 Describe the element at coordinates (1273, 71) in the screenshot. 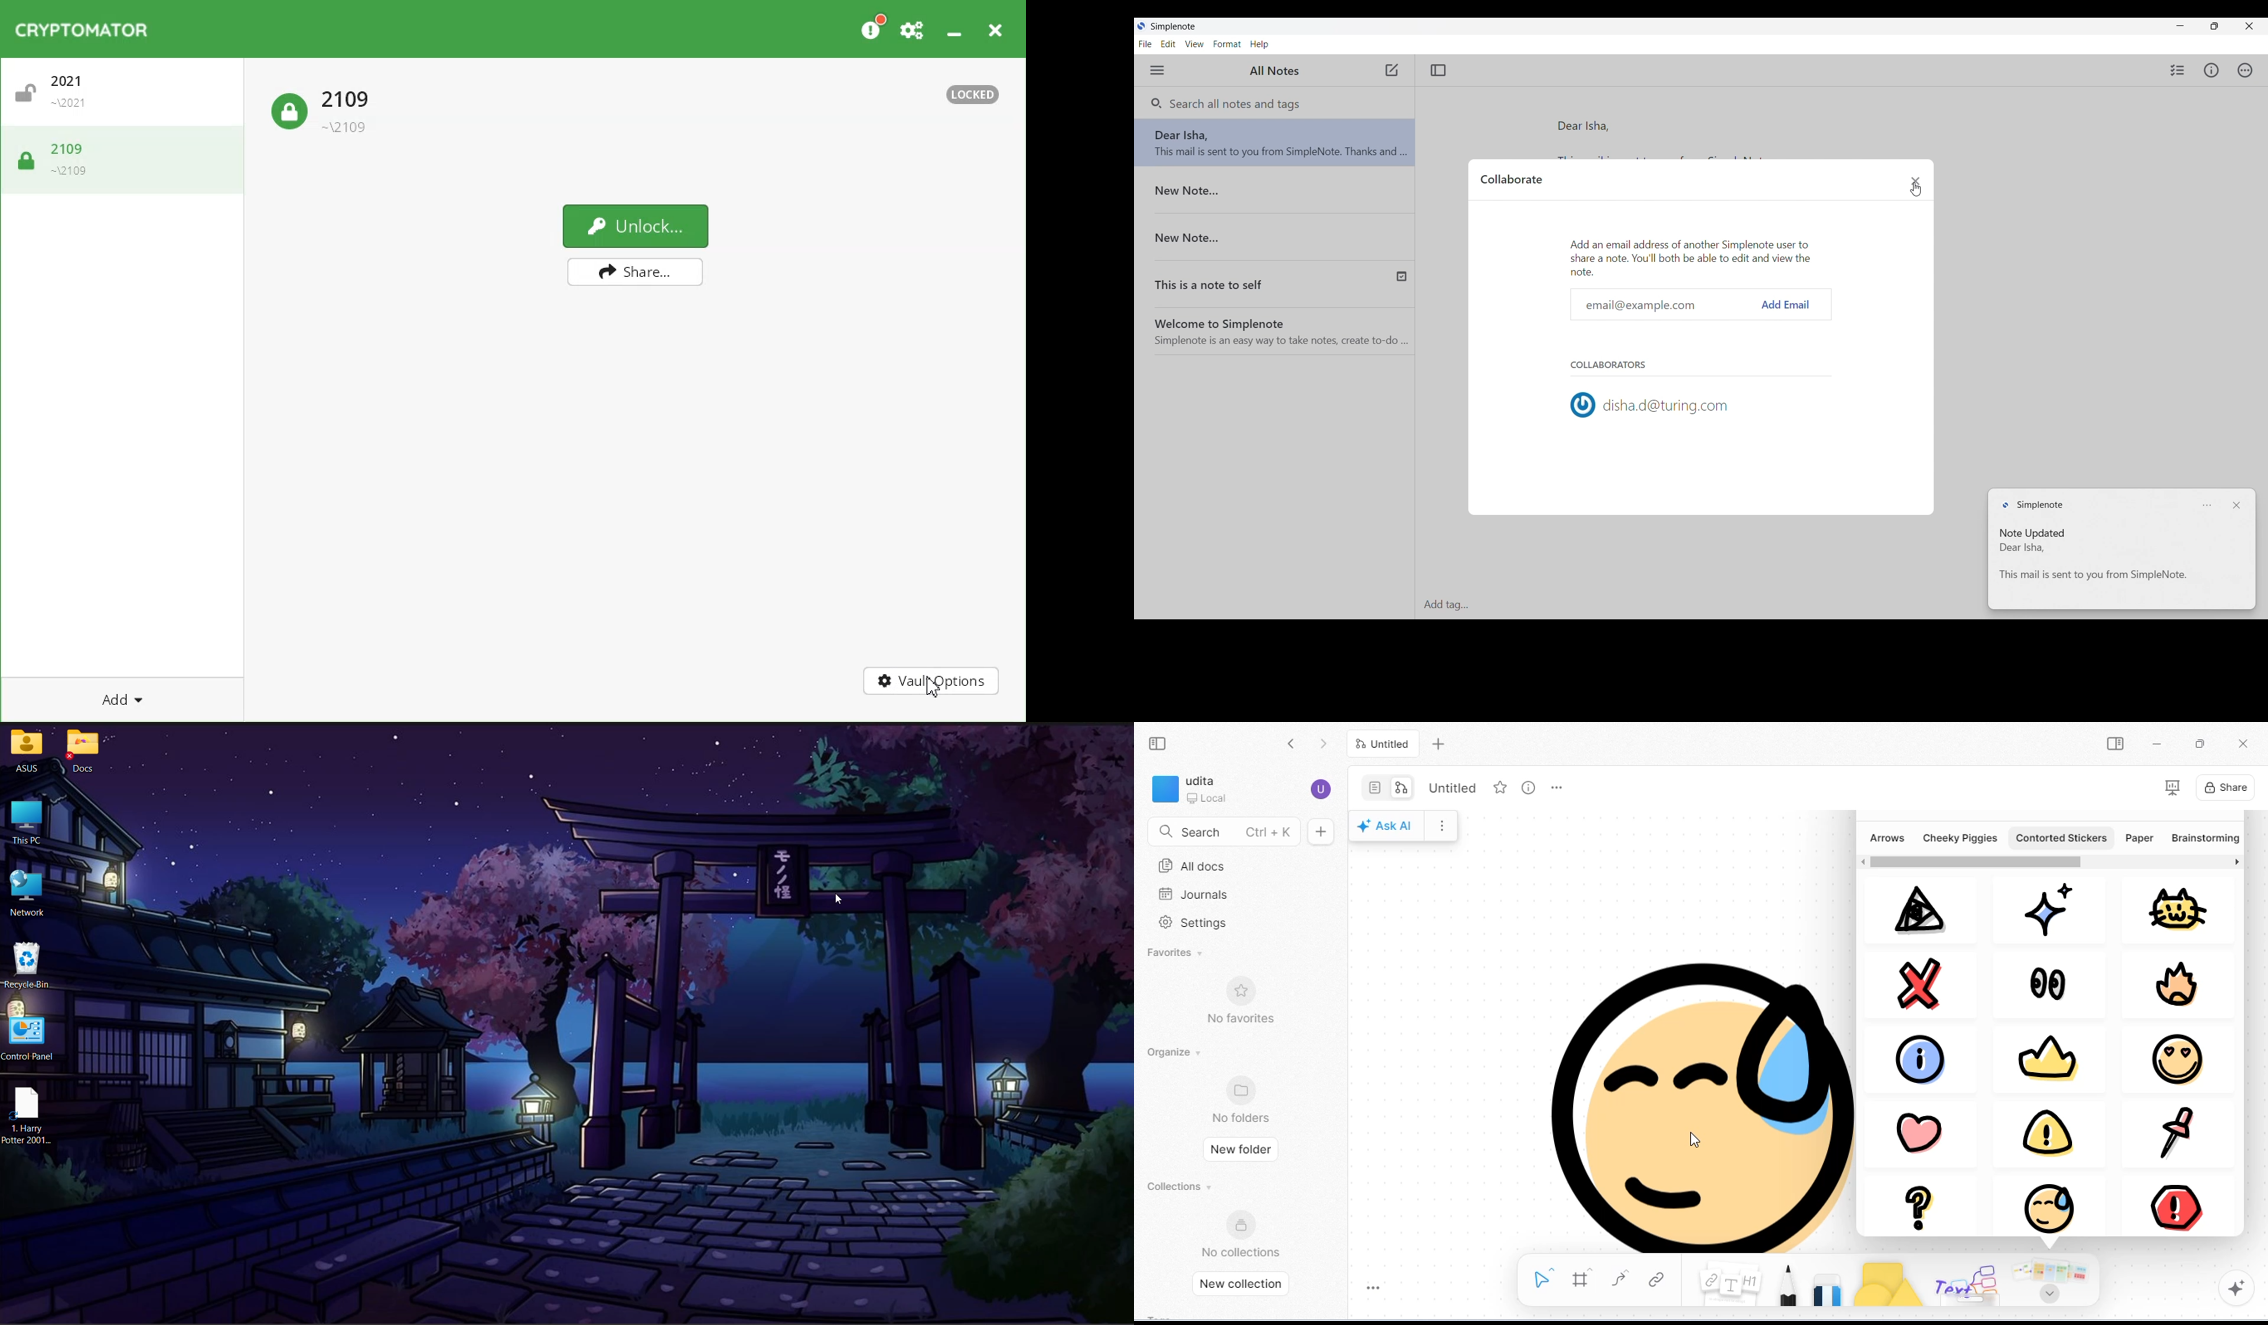

I see `All Notes(Title of left side panel)` at that location.